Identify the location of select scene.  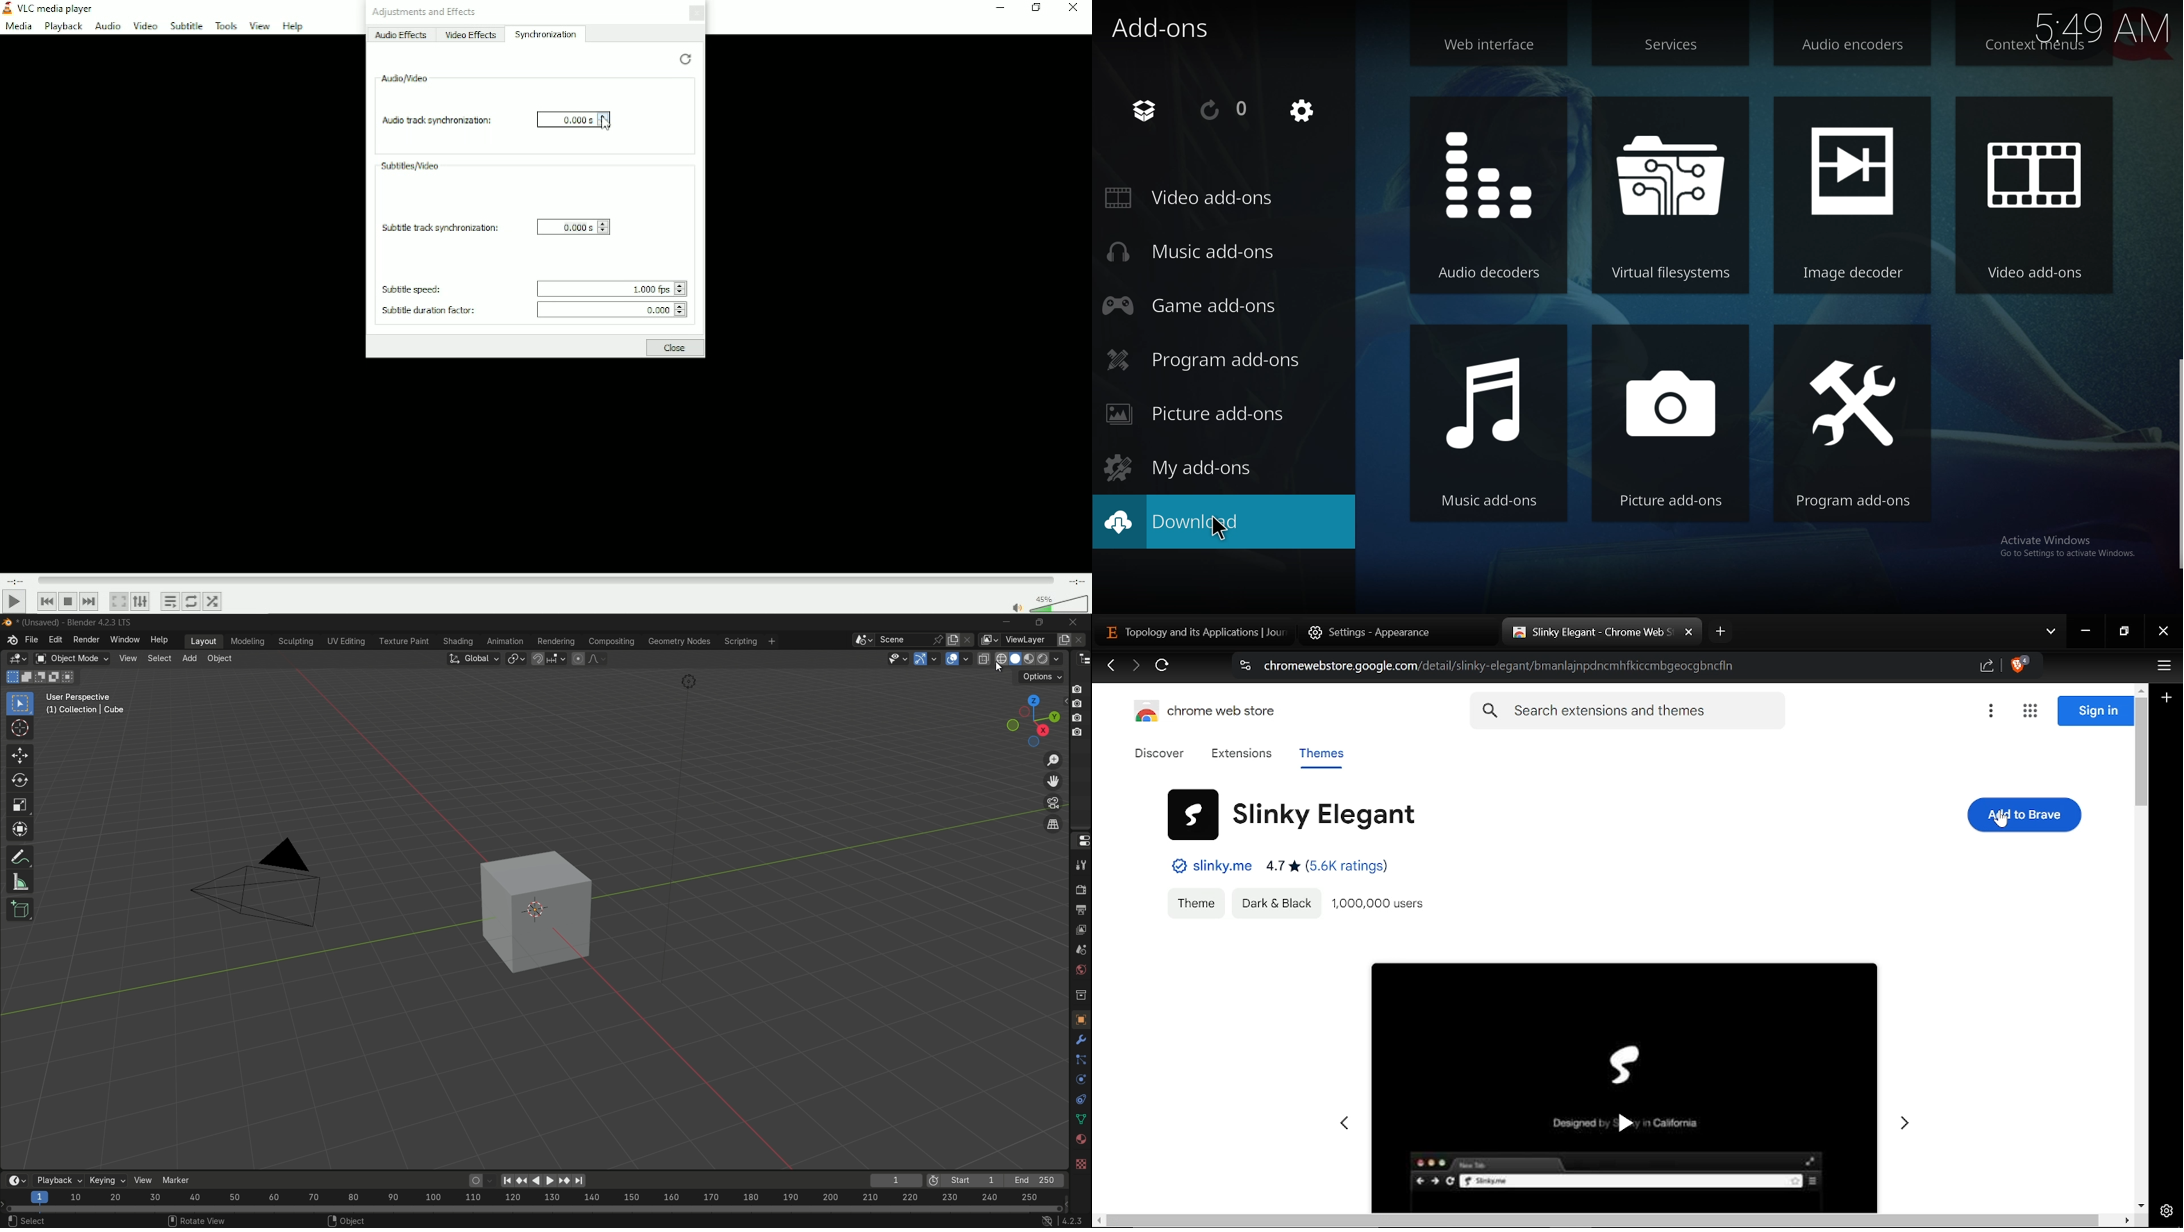
(896, 640).